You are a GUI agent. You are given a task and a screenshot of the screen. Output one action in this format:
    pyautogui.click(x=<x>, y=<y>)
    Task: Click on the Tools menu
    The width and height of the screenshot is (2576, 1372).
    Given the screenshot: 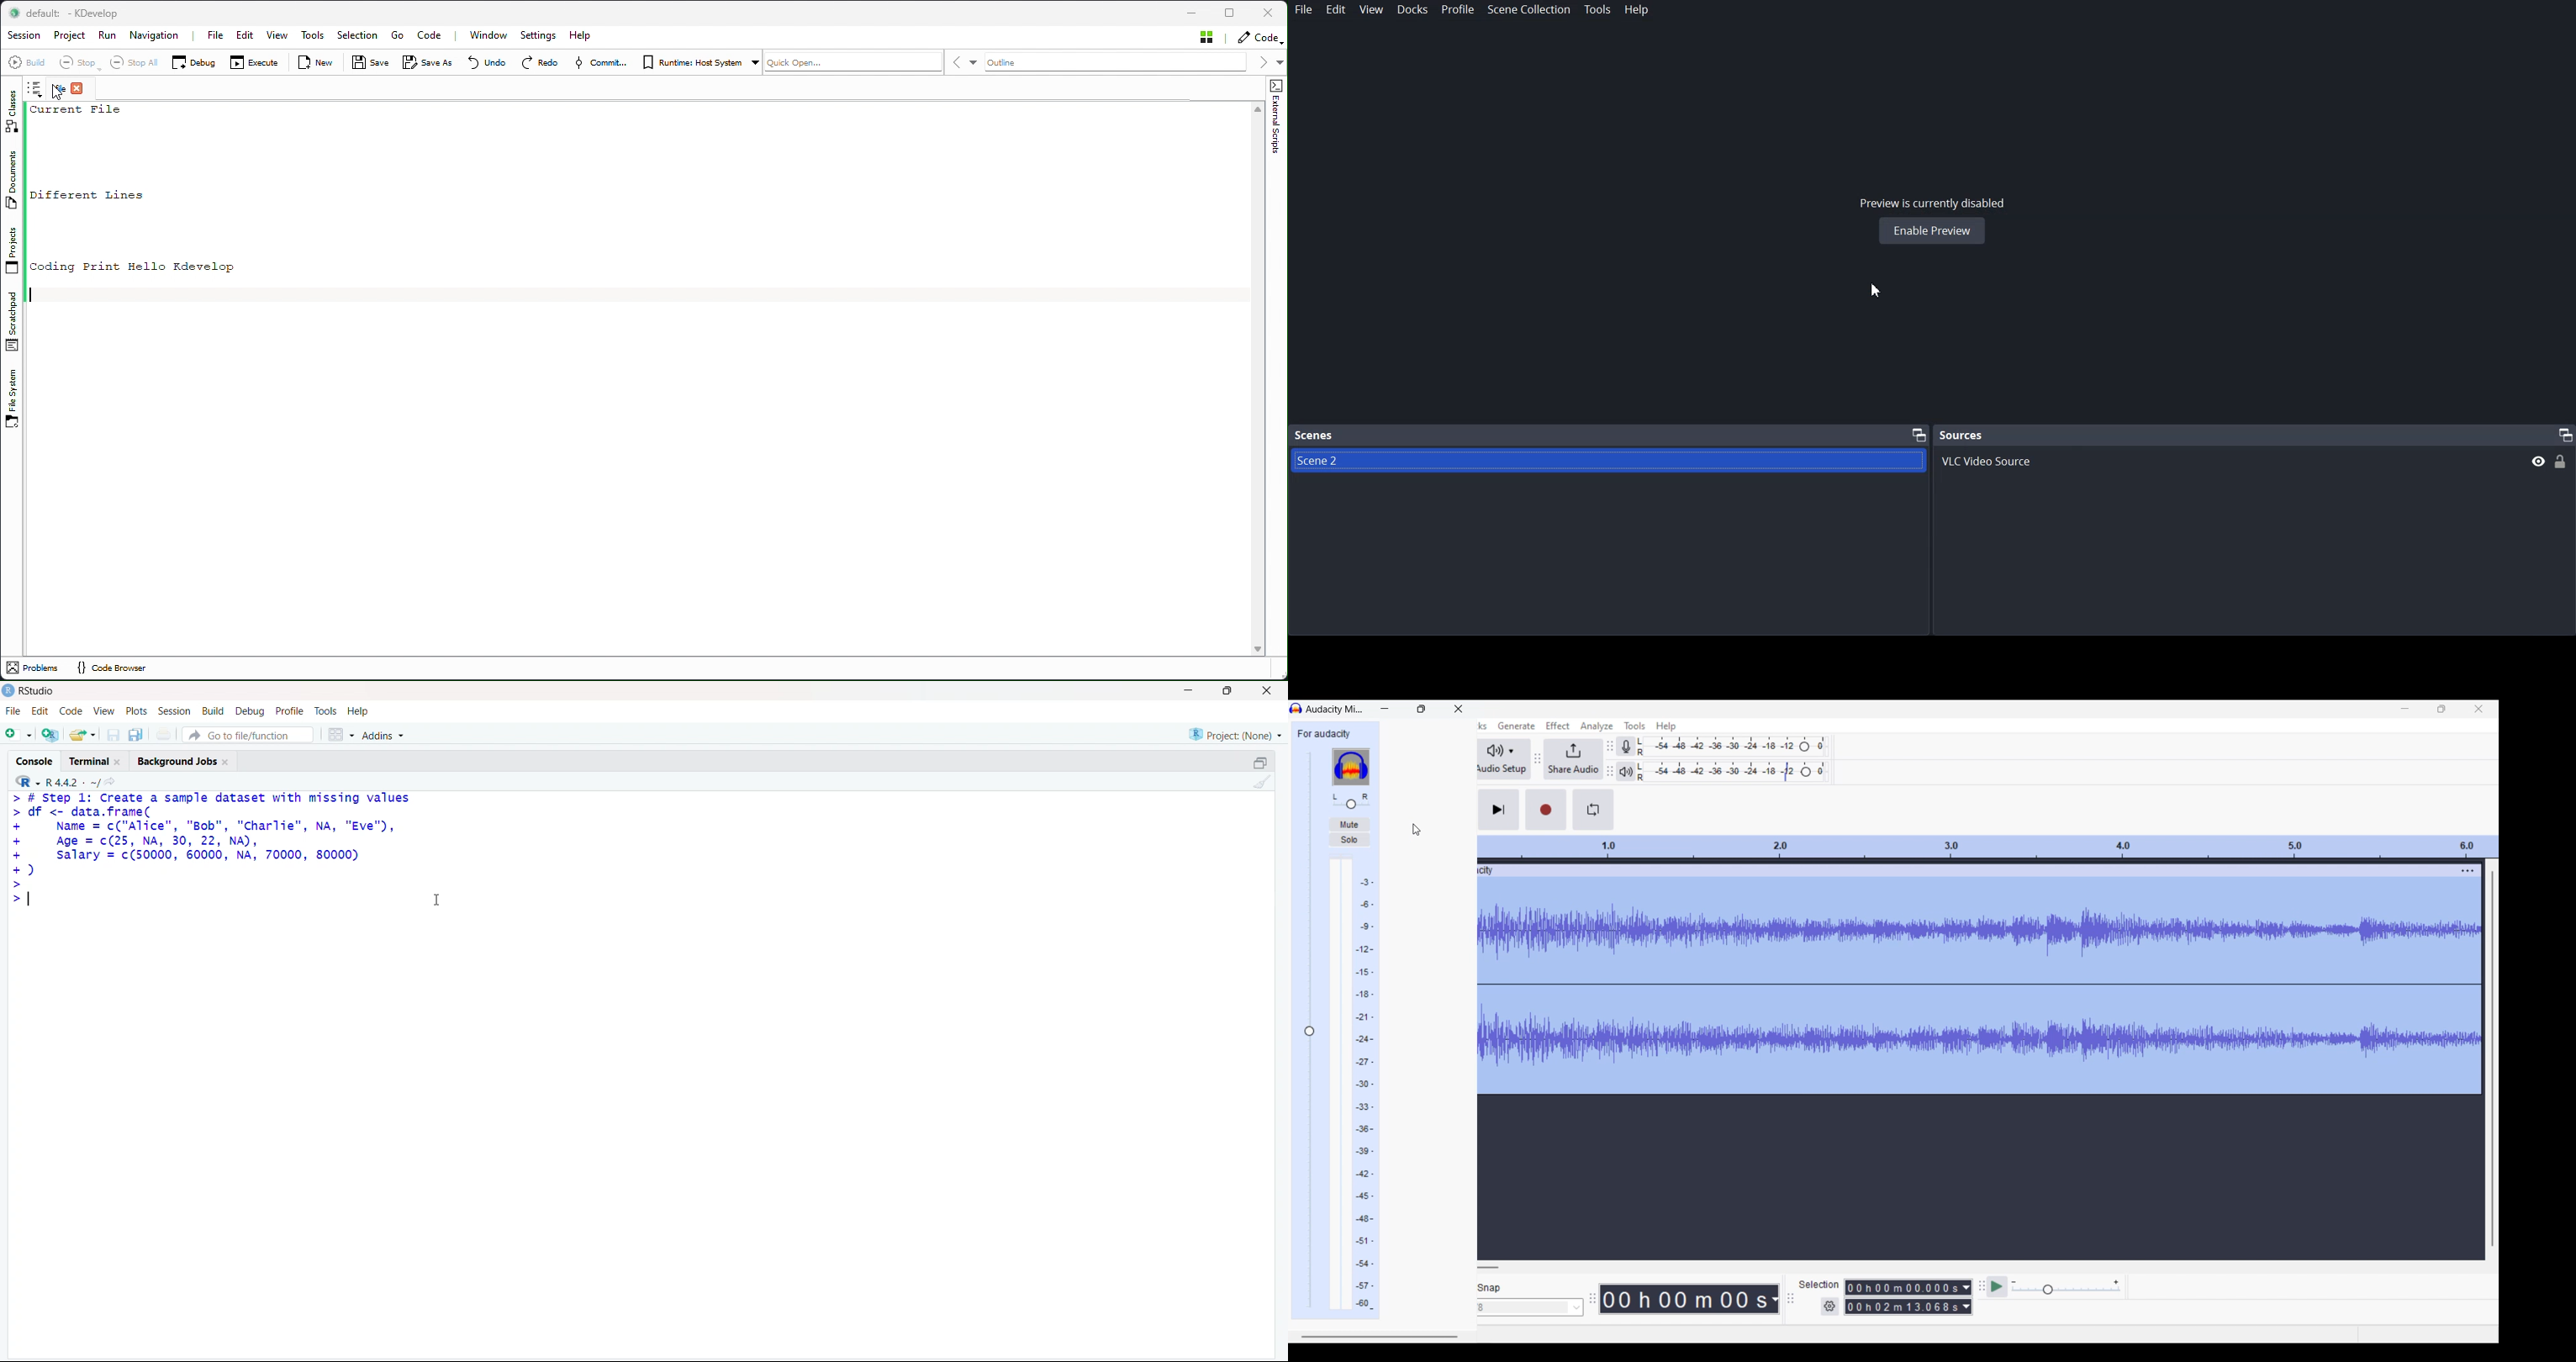 What is the action you would take?
    pyautogui.click(x=1635, y=726)
    